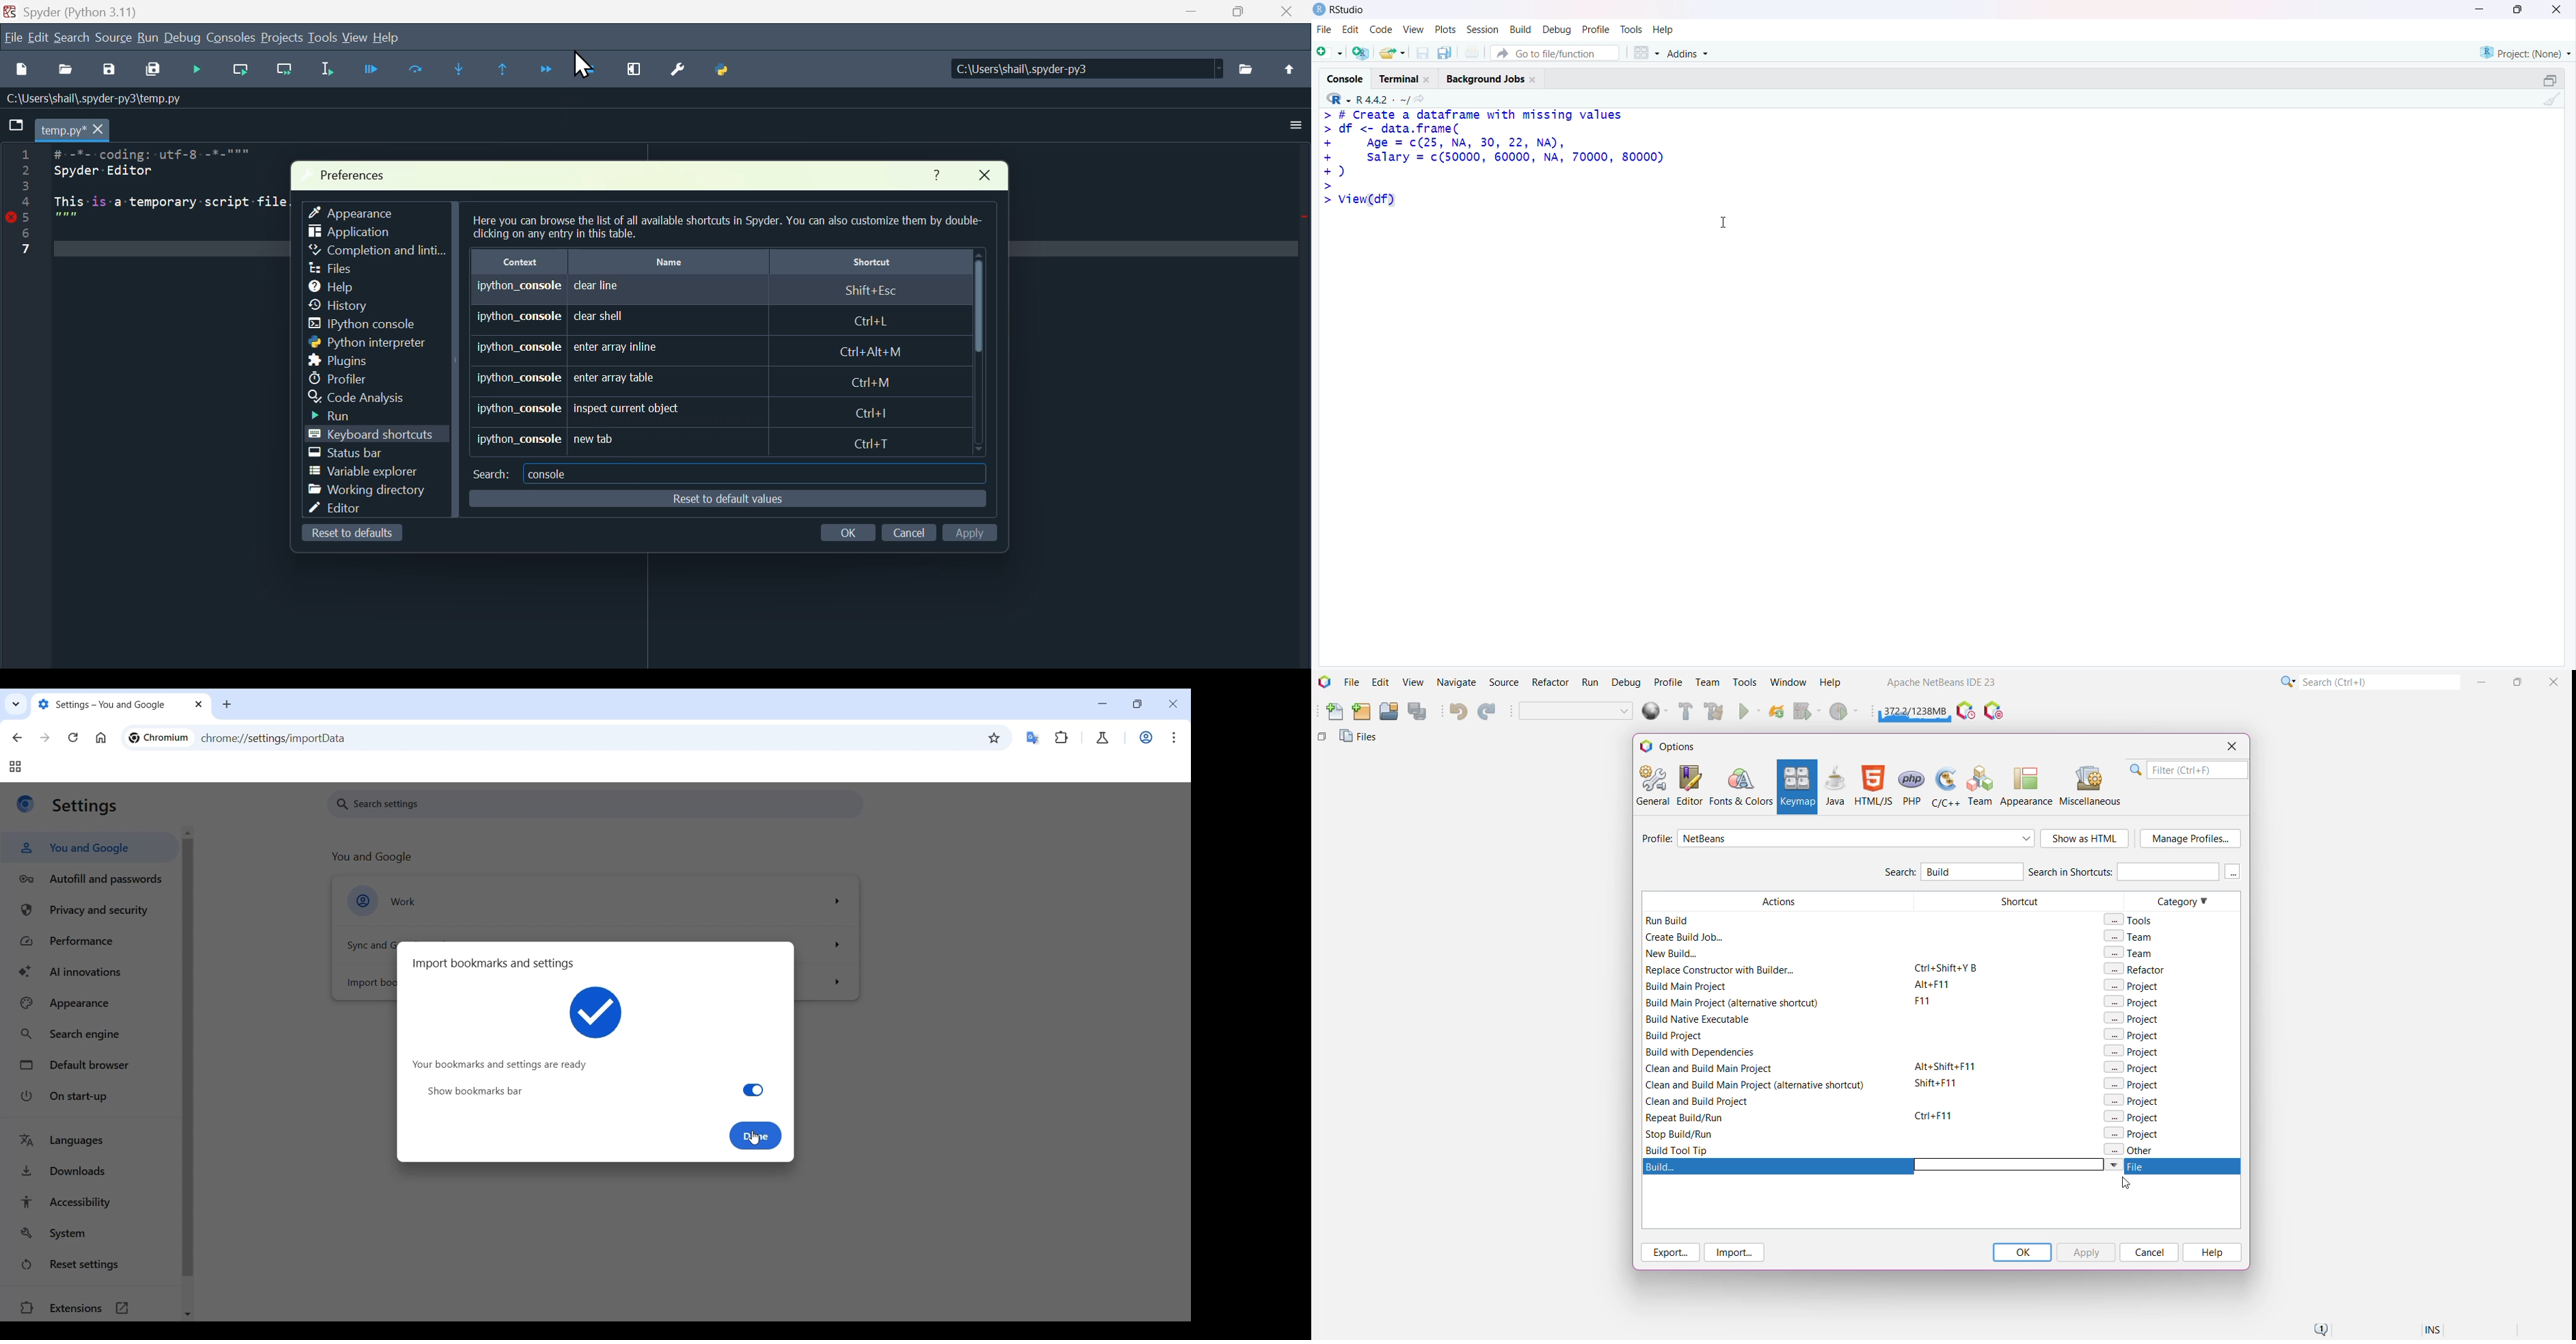 The height and width of the screenshot is (1344, 2576). Describe the element at coordinates (1061, 738) in the screenshot. I see `Extensions` at that location.